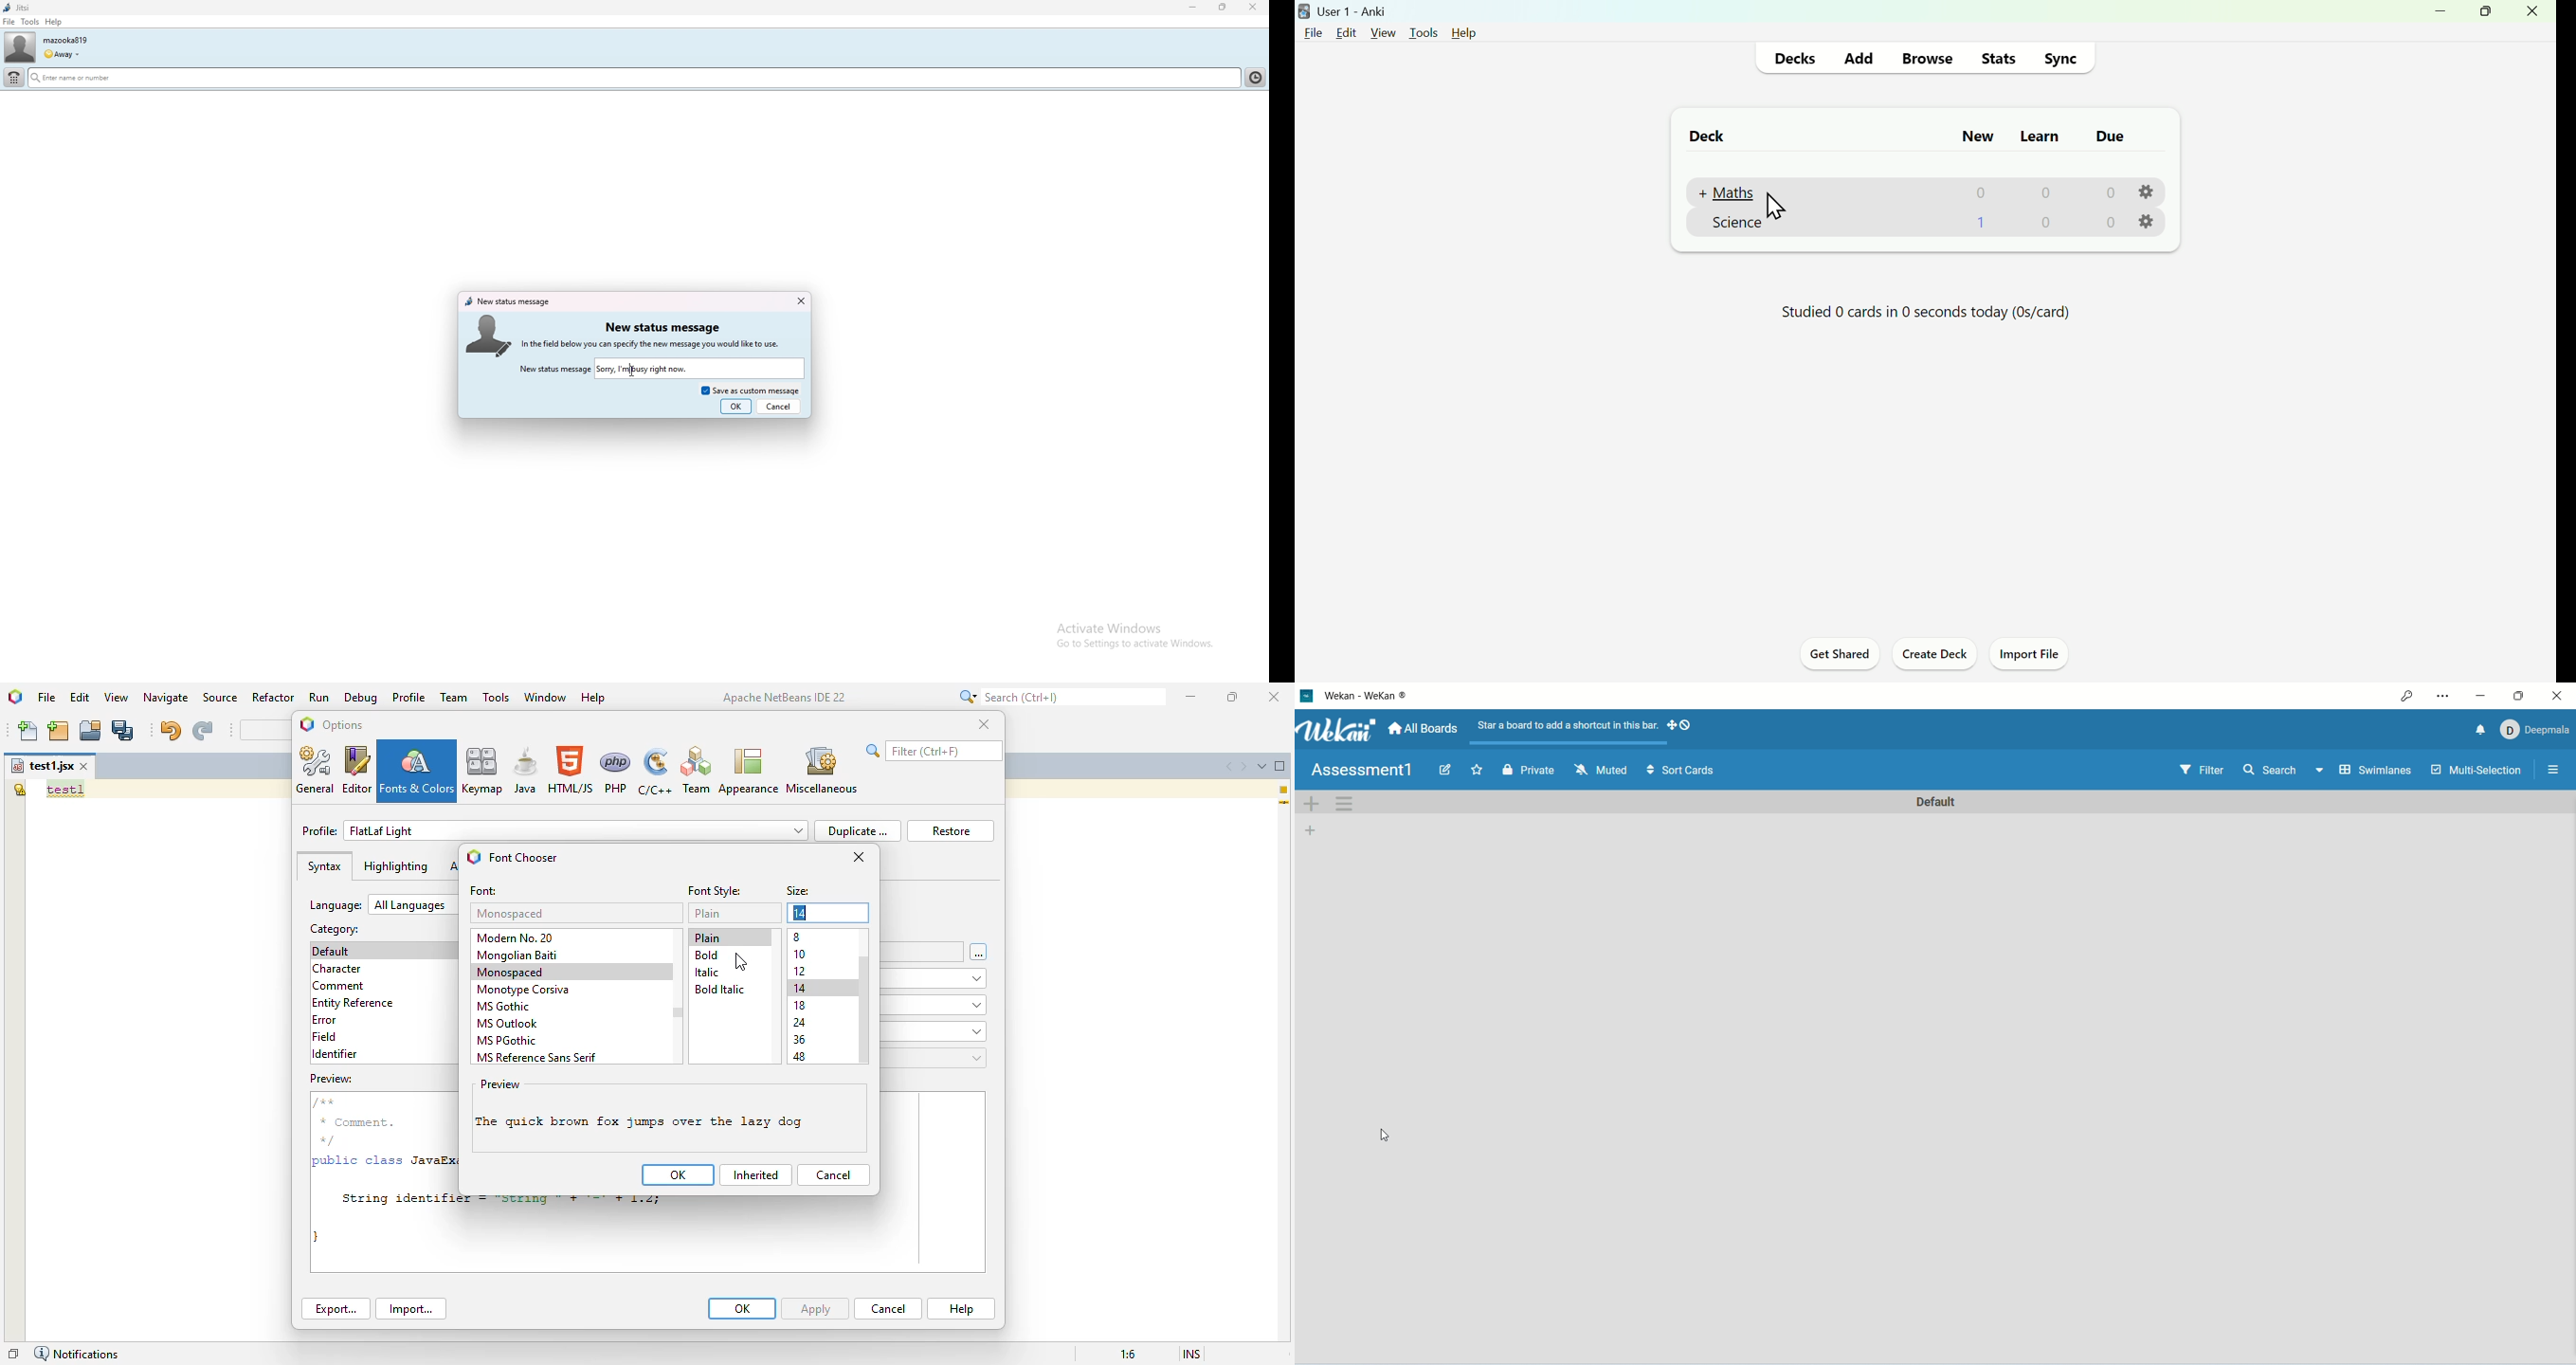 Image resolution: width=2576 pixels, height=1372 pixels. Describe the element at coordinates (1681, 771) in the screenshot. I see `sort cards` at that location.